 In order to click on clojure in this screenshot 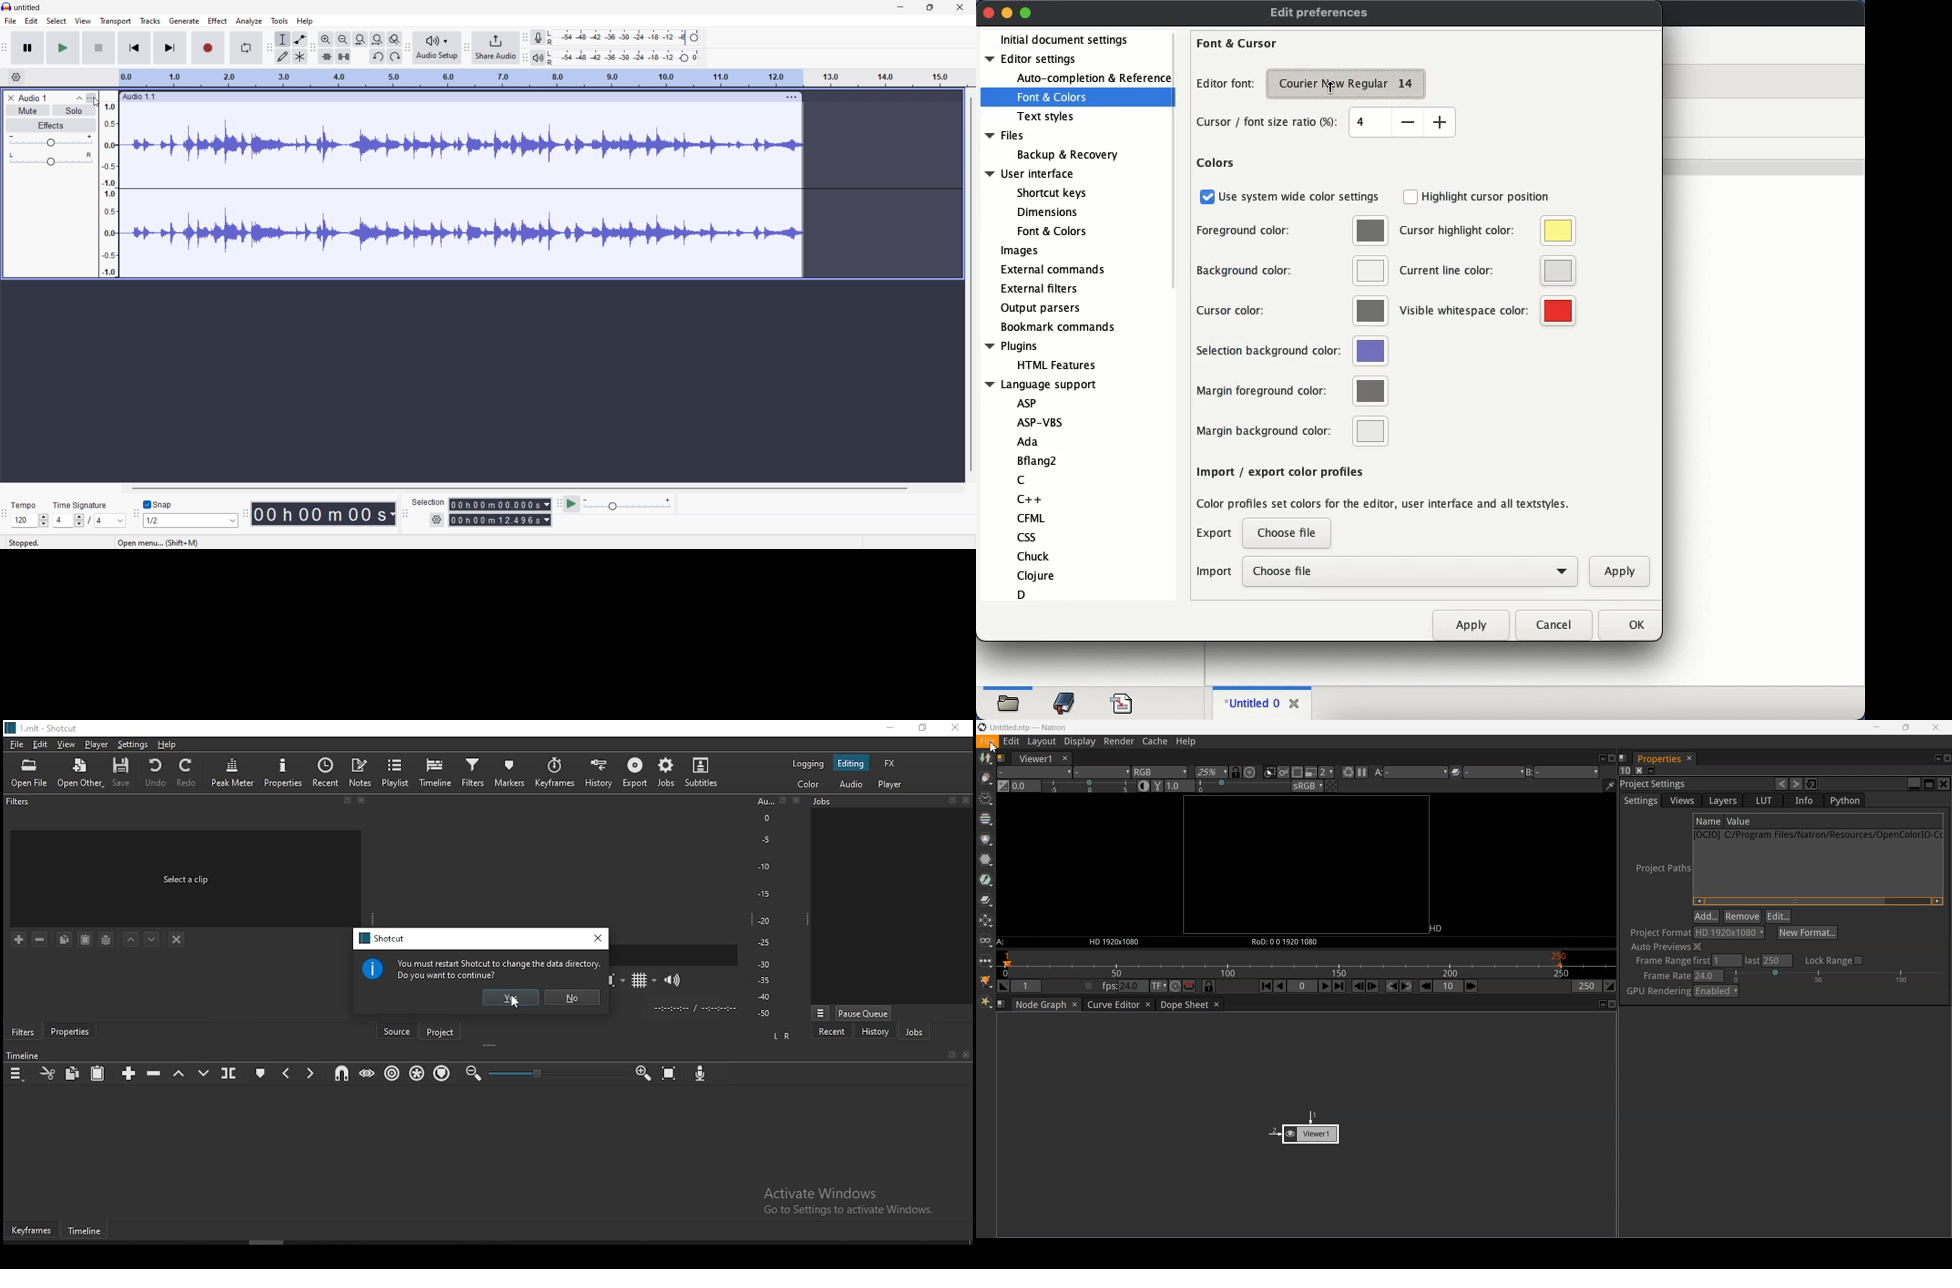, I will do `click(1037, 575)`.